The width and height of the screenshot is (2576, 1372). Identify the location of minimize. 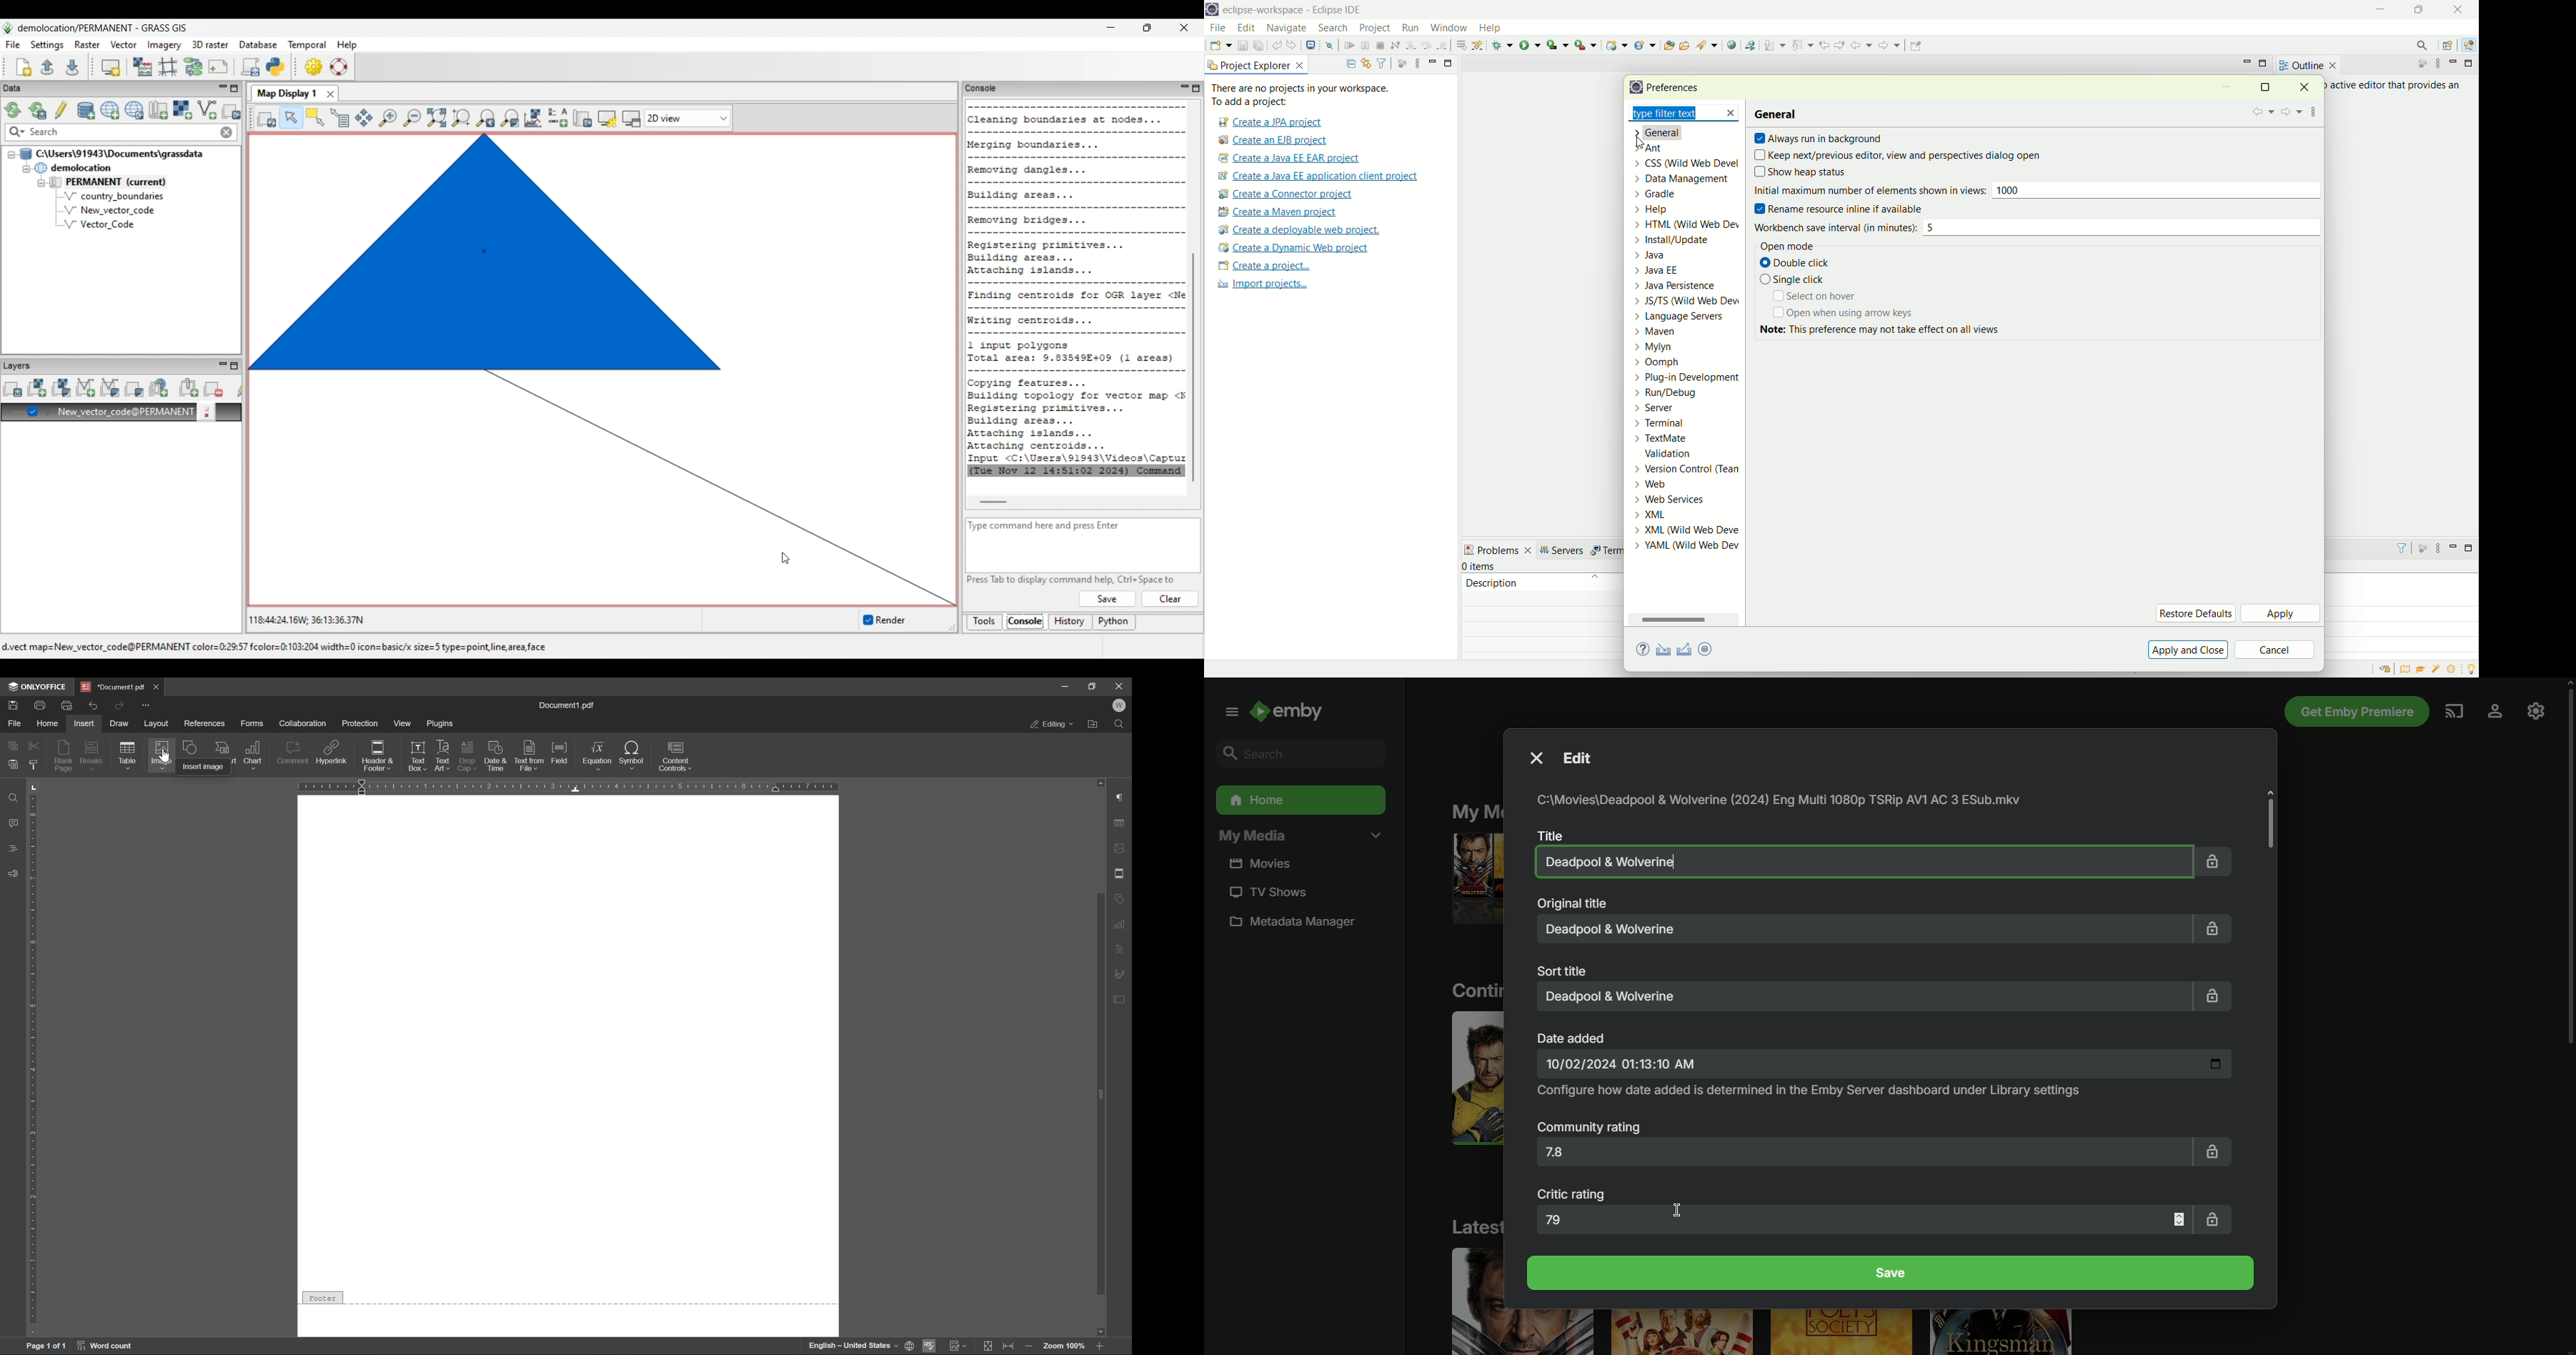
(2454, 546).